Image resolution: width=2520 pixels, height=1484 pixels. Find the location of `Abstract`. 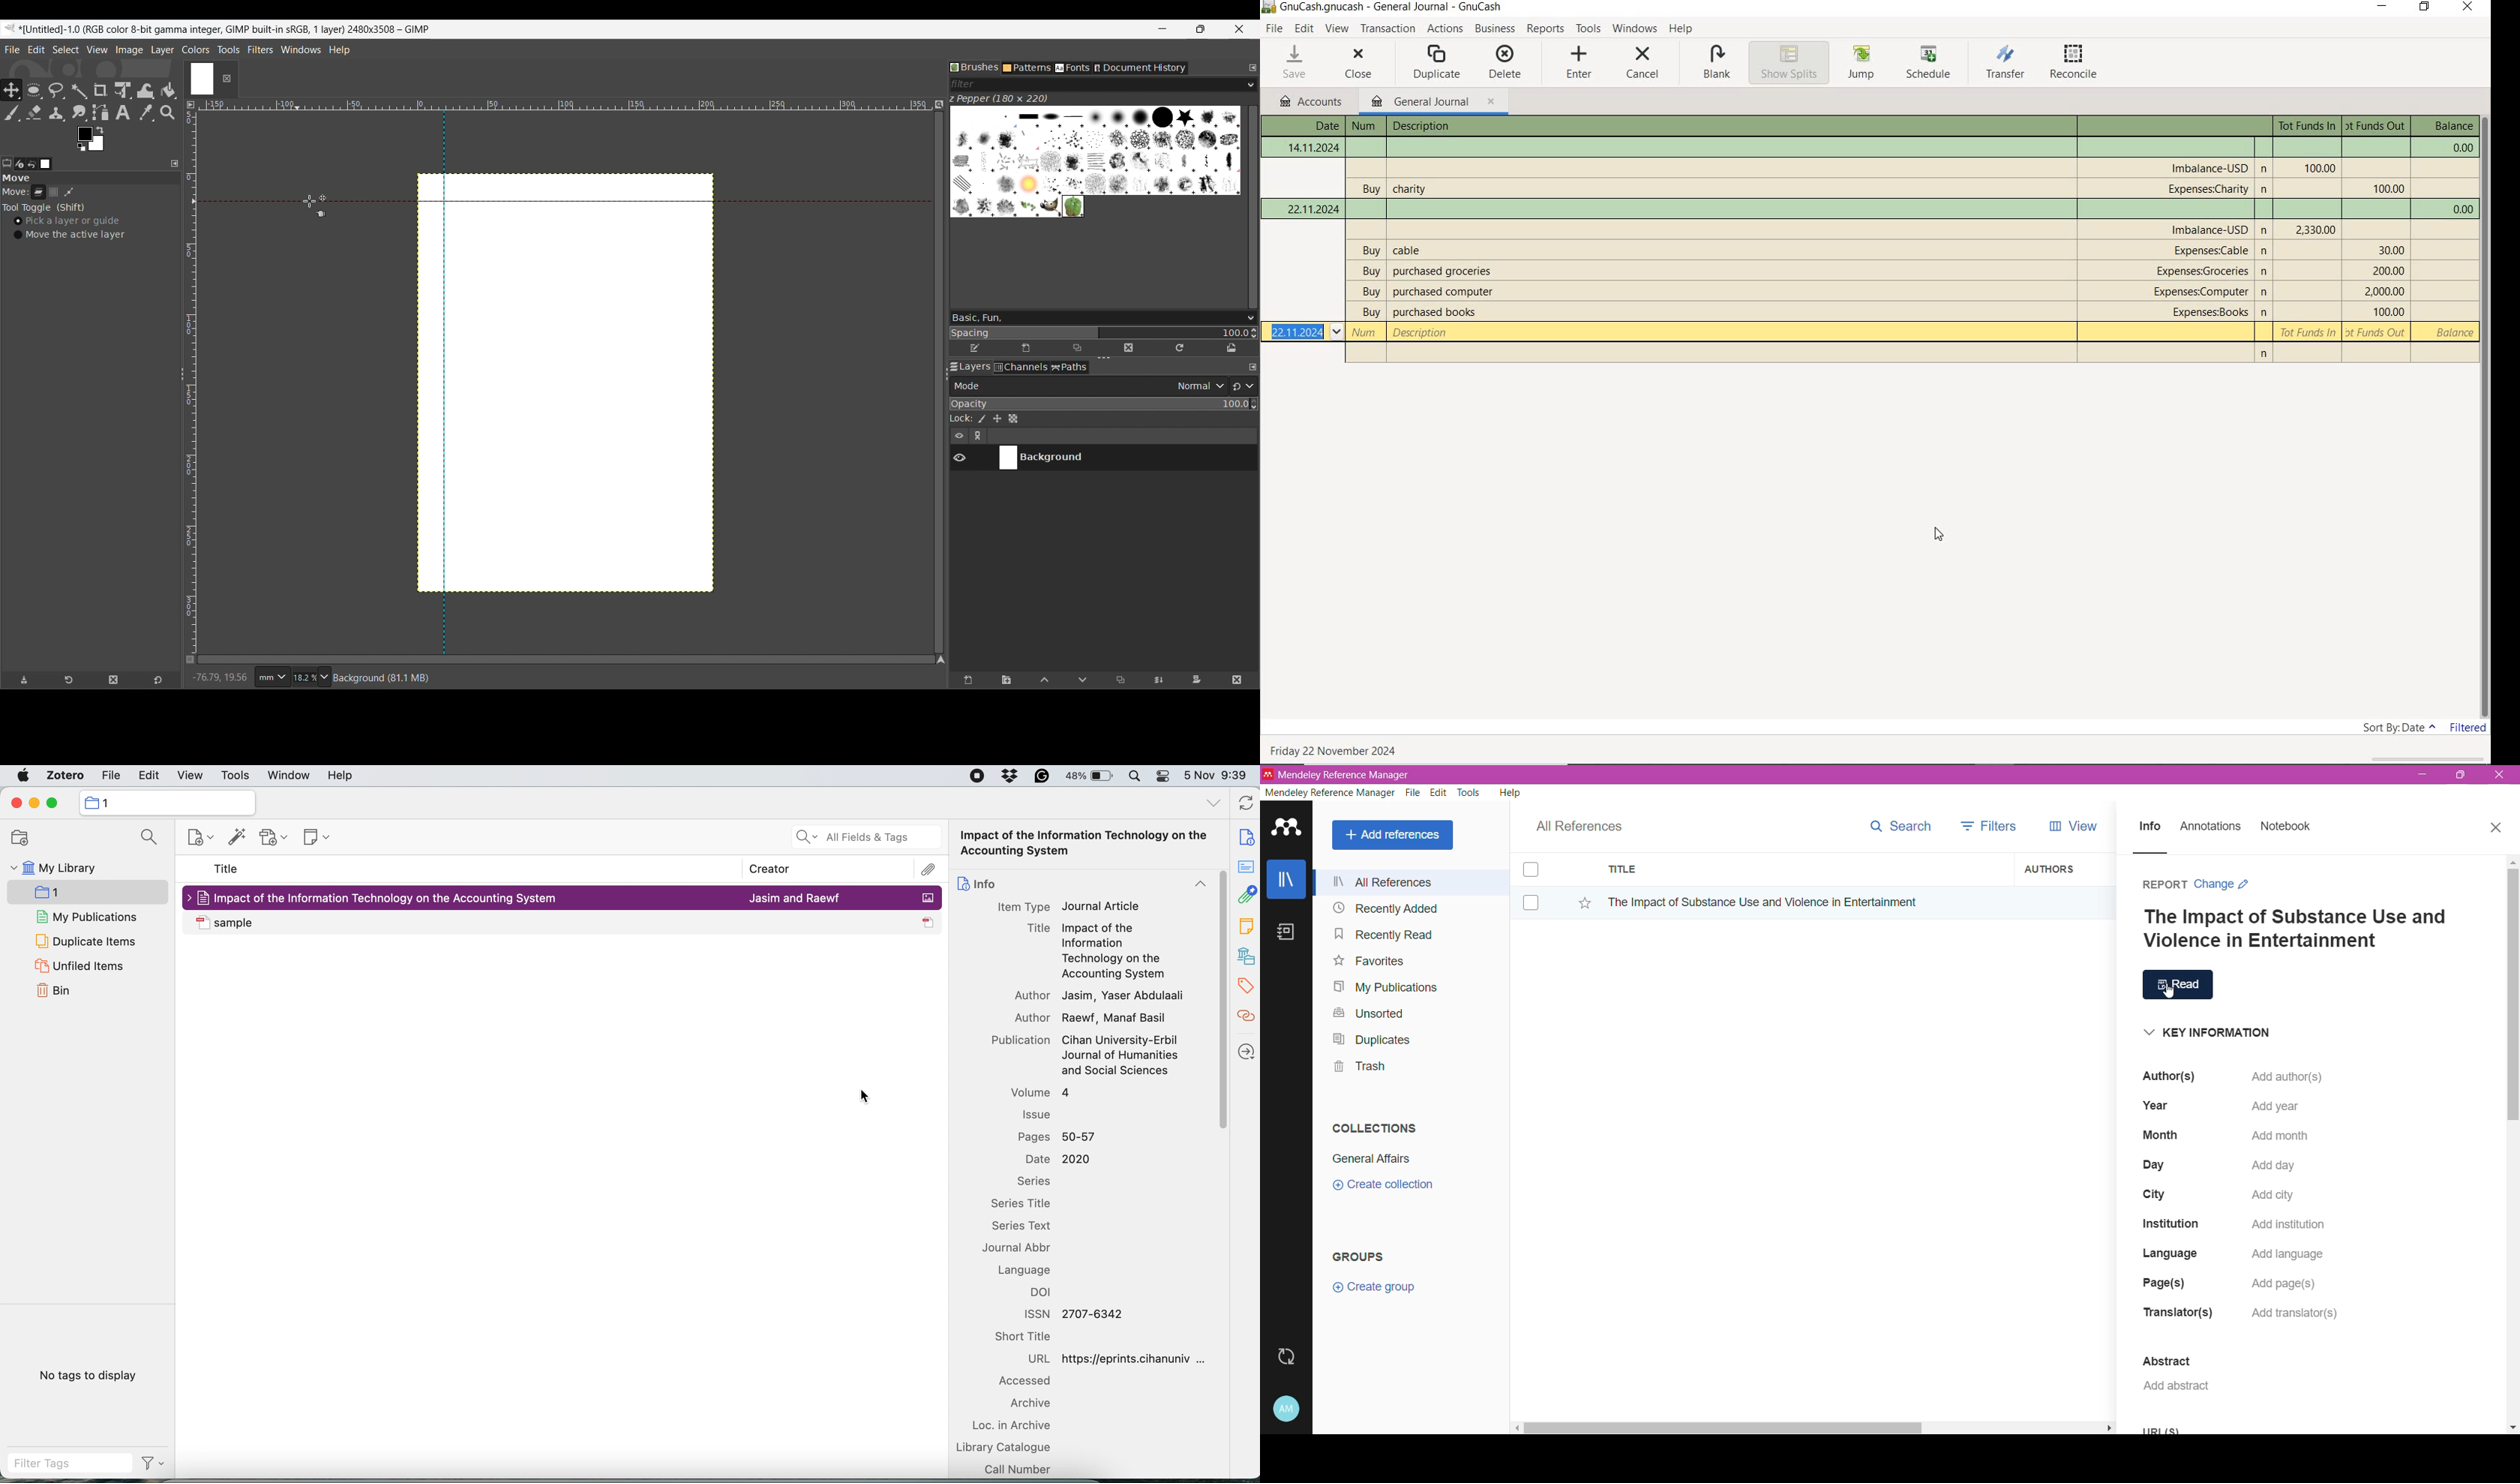

Abstract is located at coordinates (2171, 1361).